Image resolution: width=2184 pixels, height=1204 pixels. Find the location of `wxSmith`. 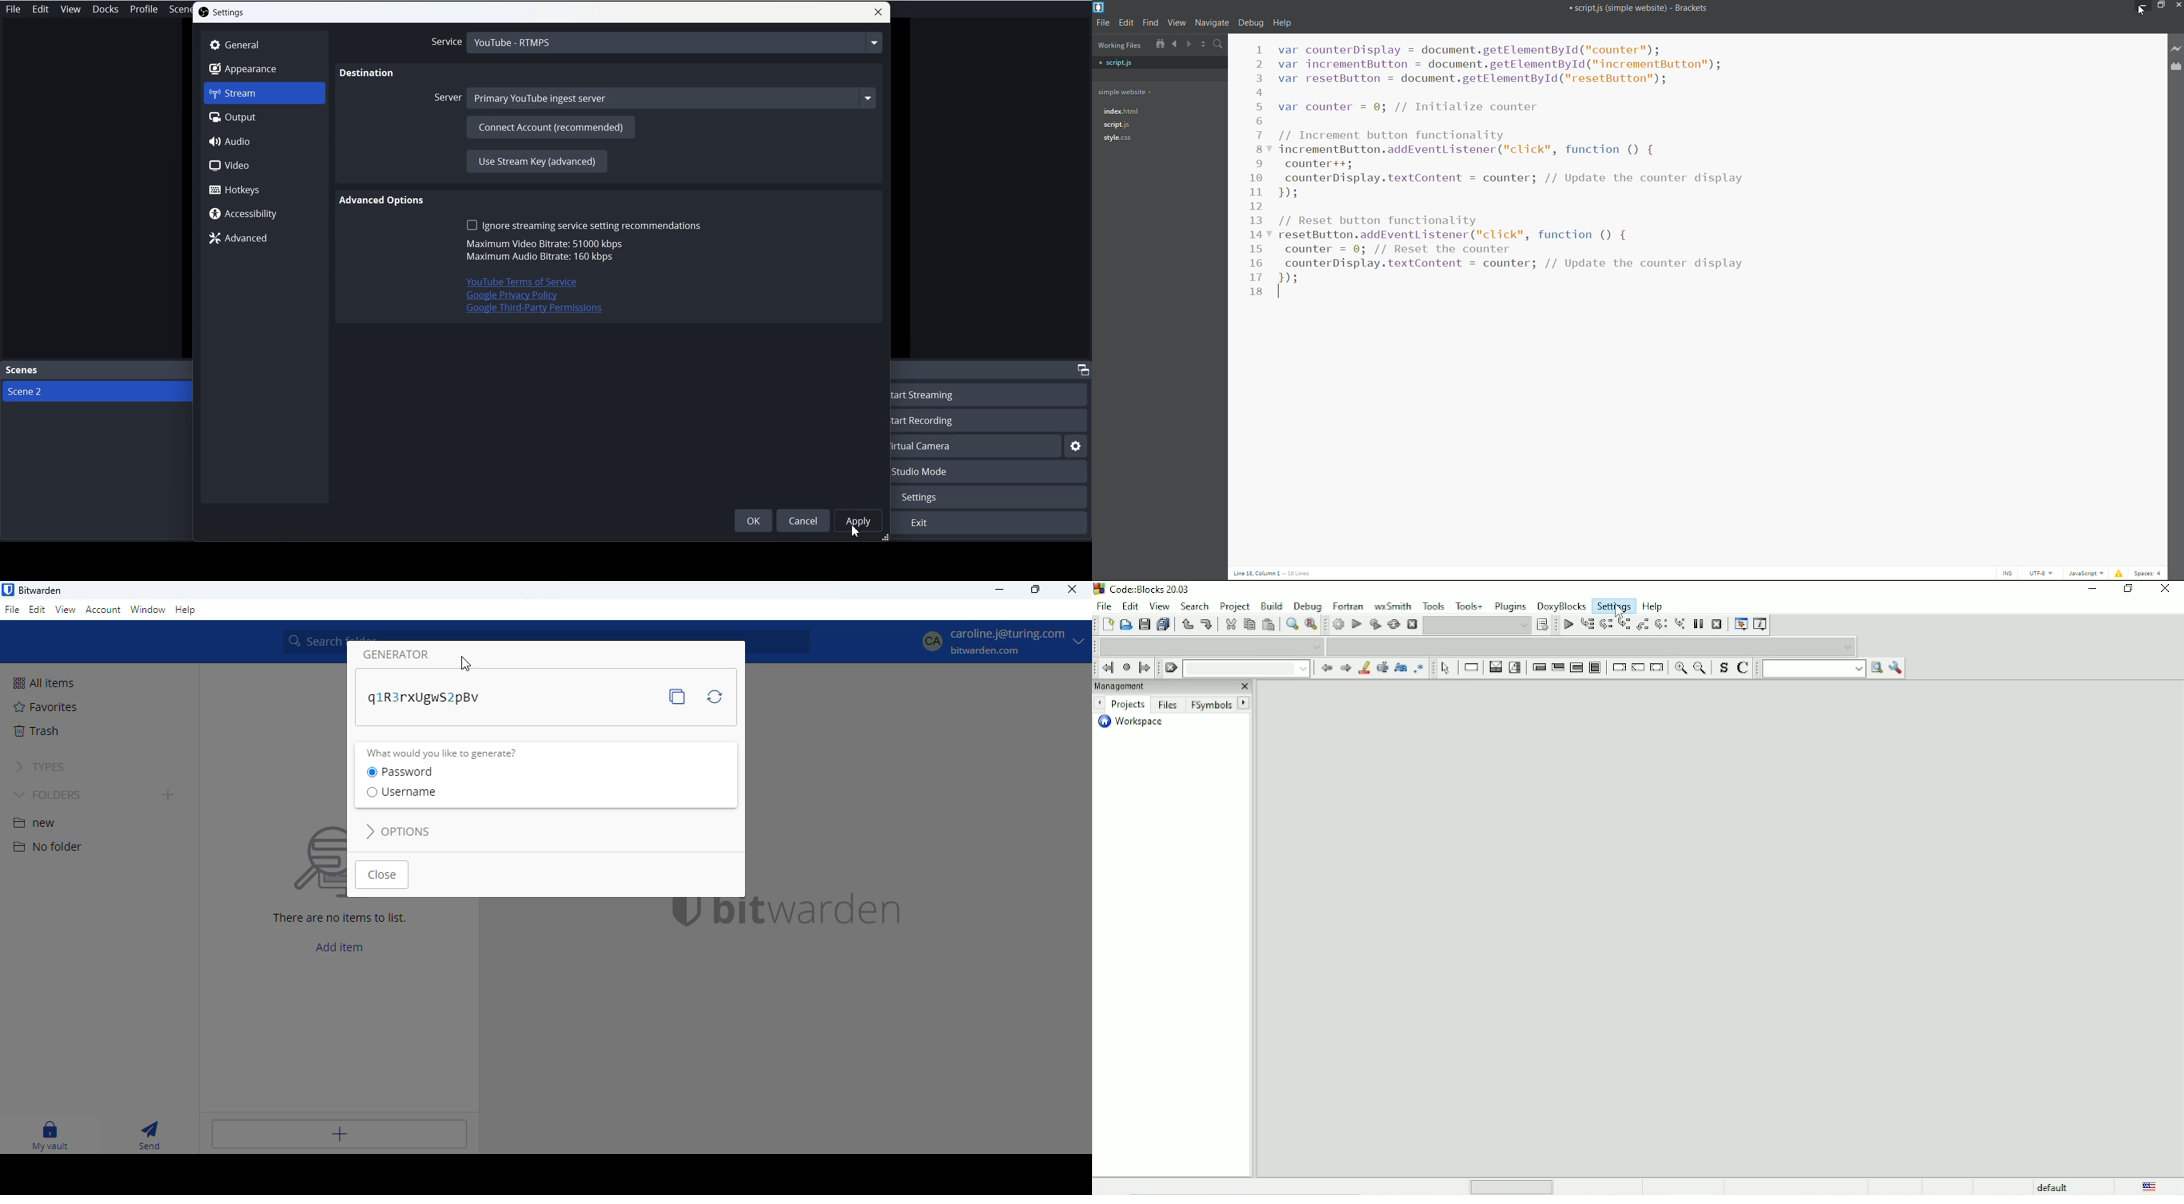

wxSmith is located at coordinates (1391, 605).